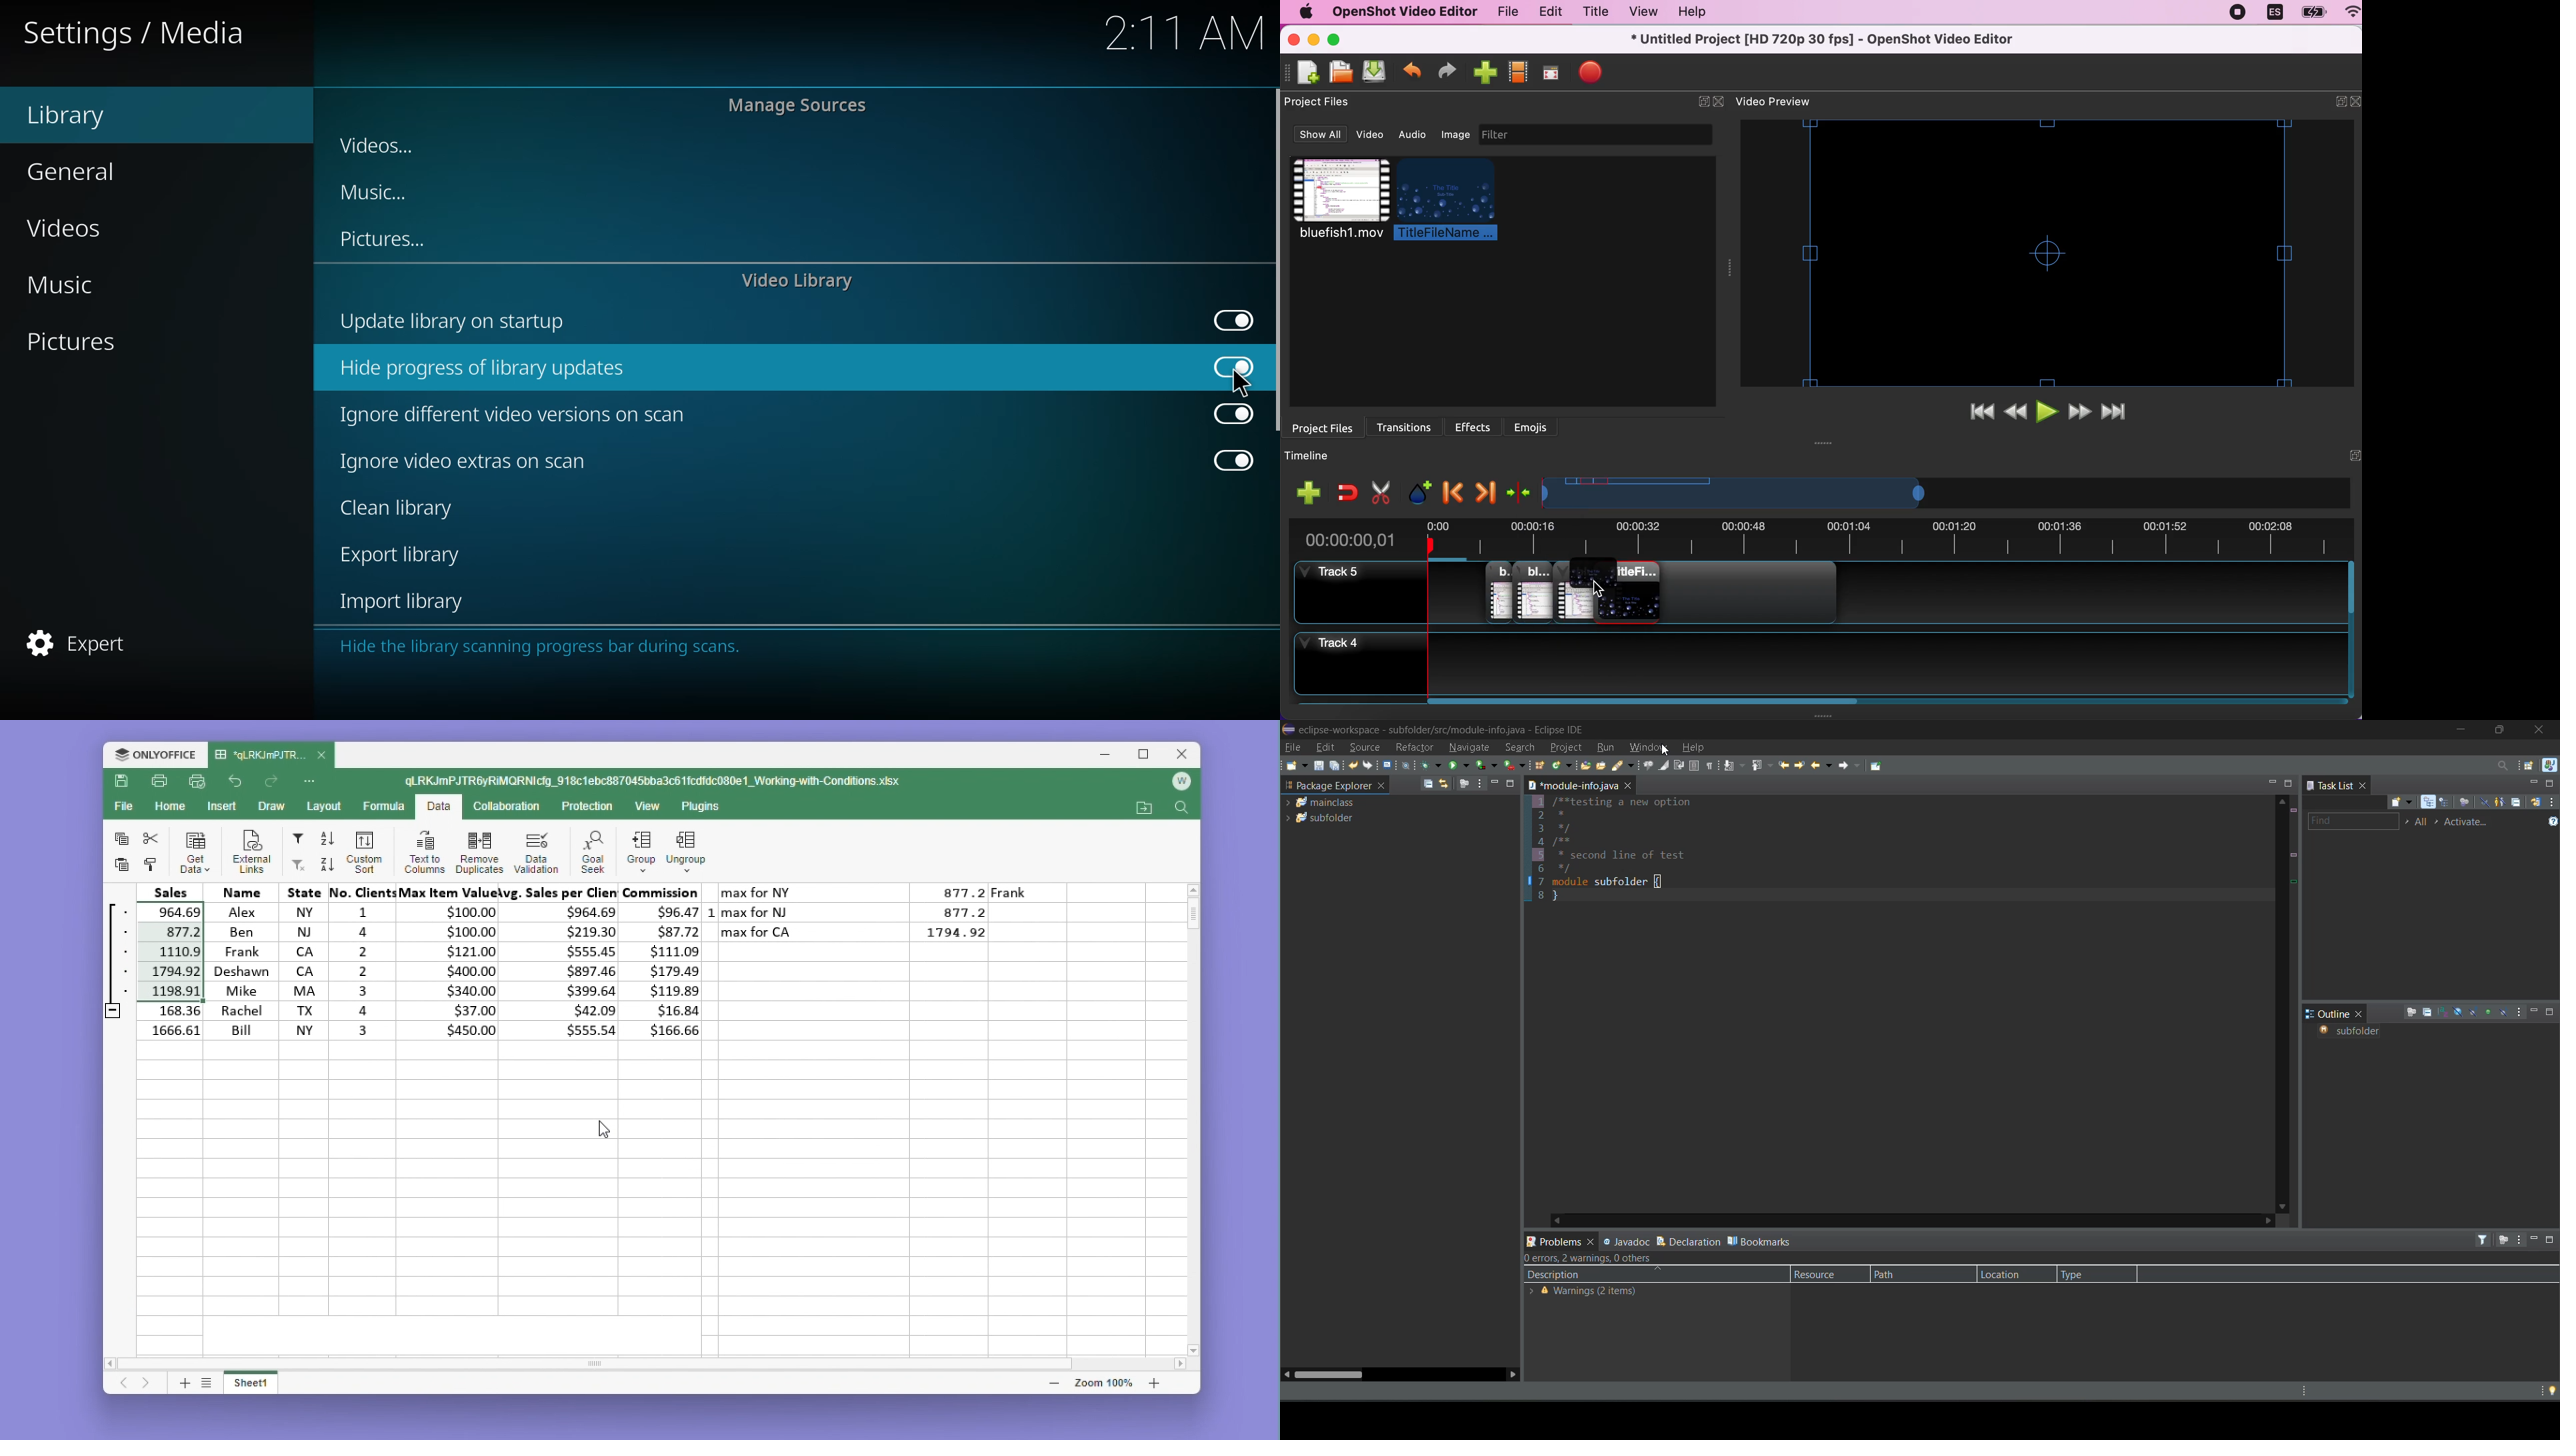  What do you see at coordinates (655, 782) in the screenshot?
I see `File name` at bounding box center [655, 782].